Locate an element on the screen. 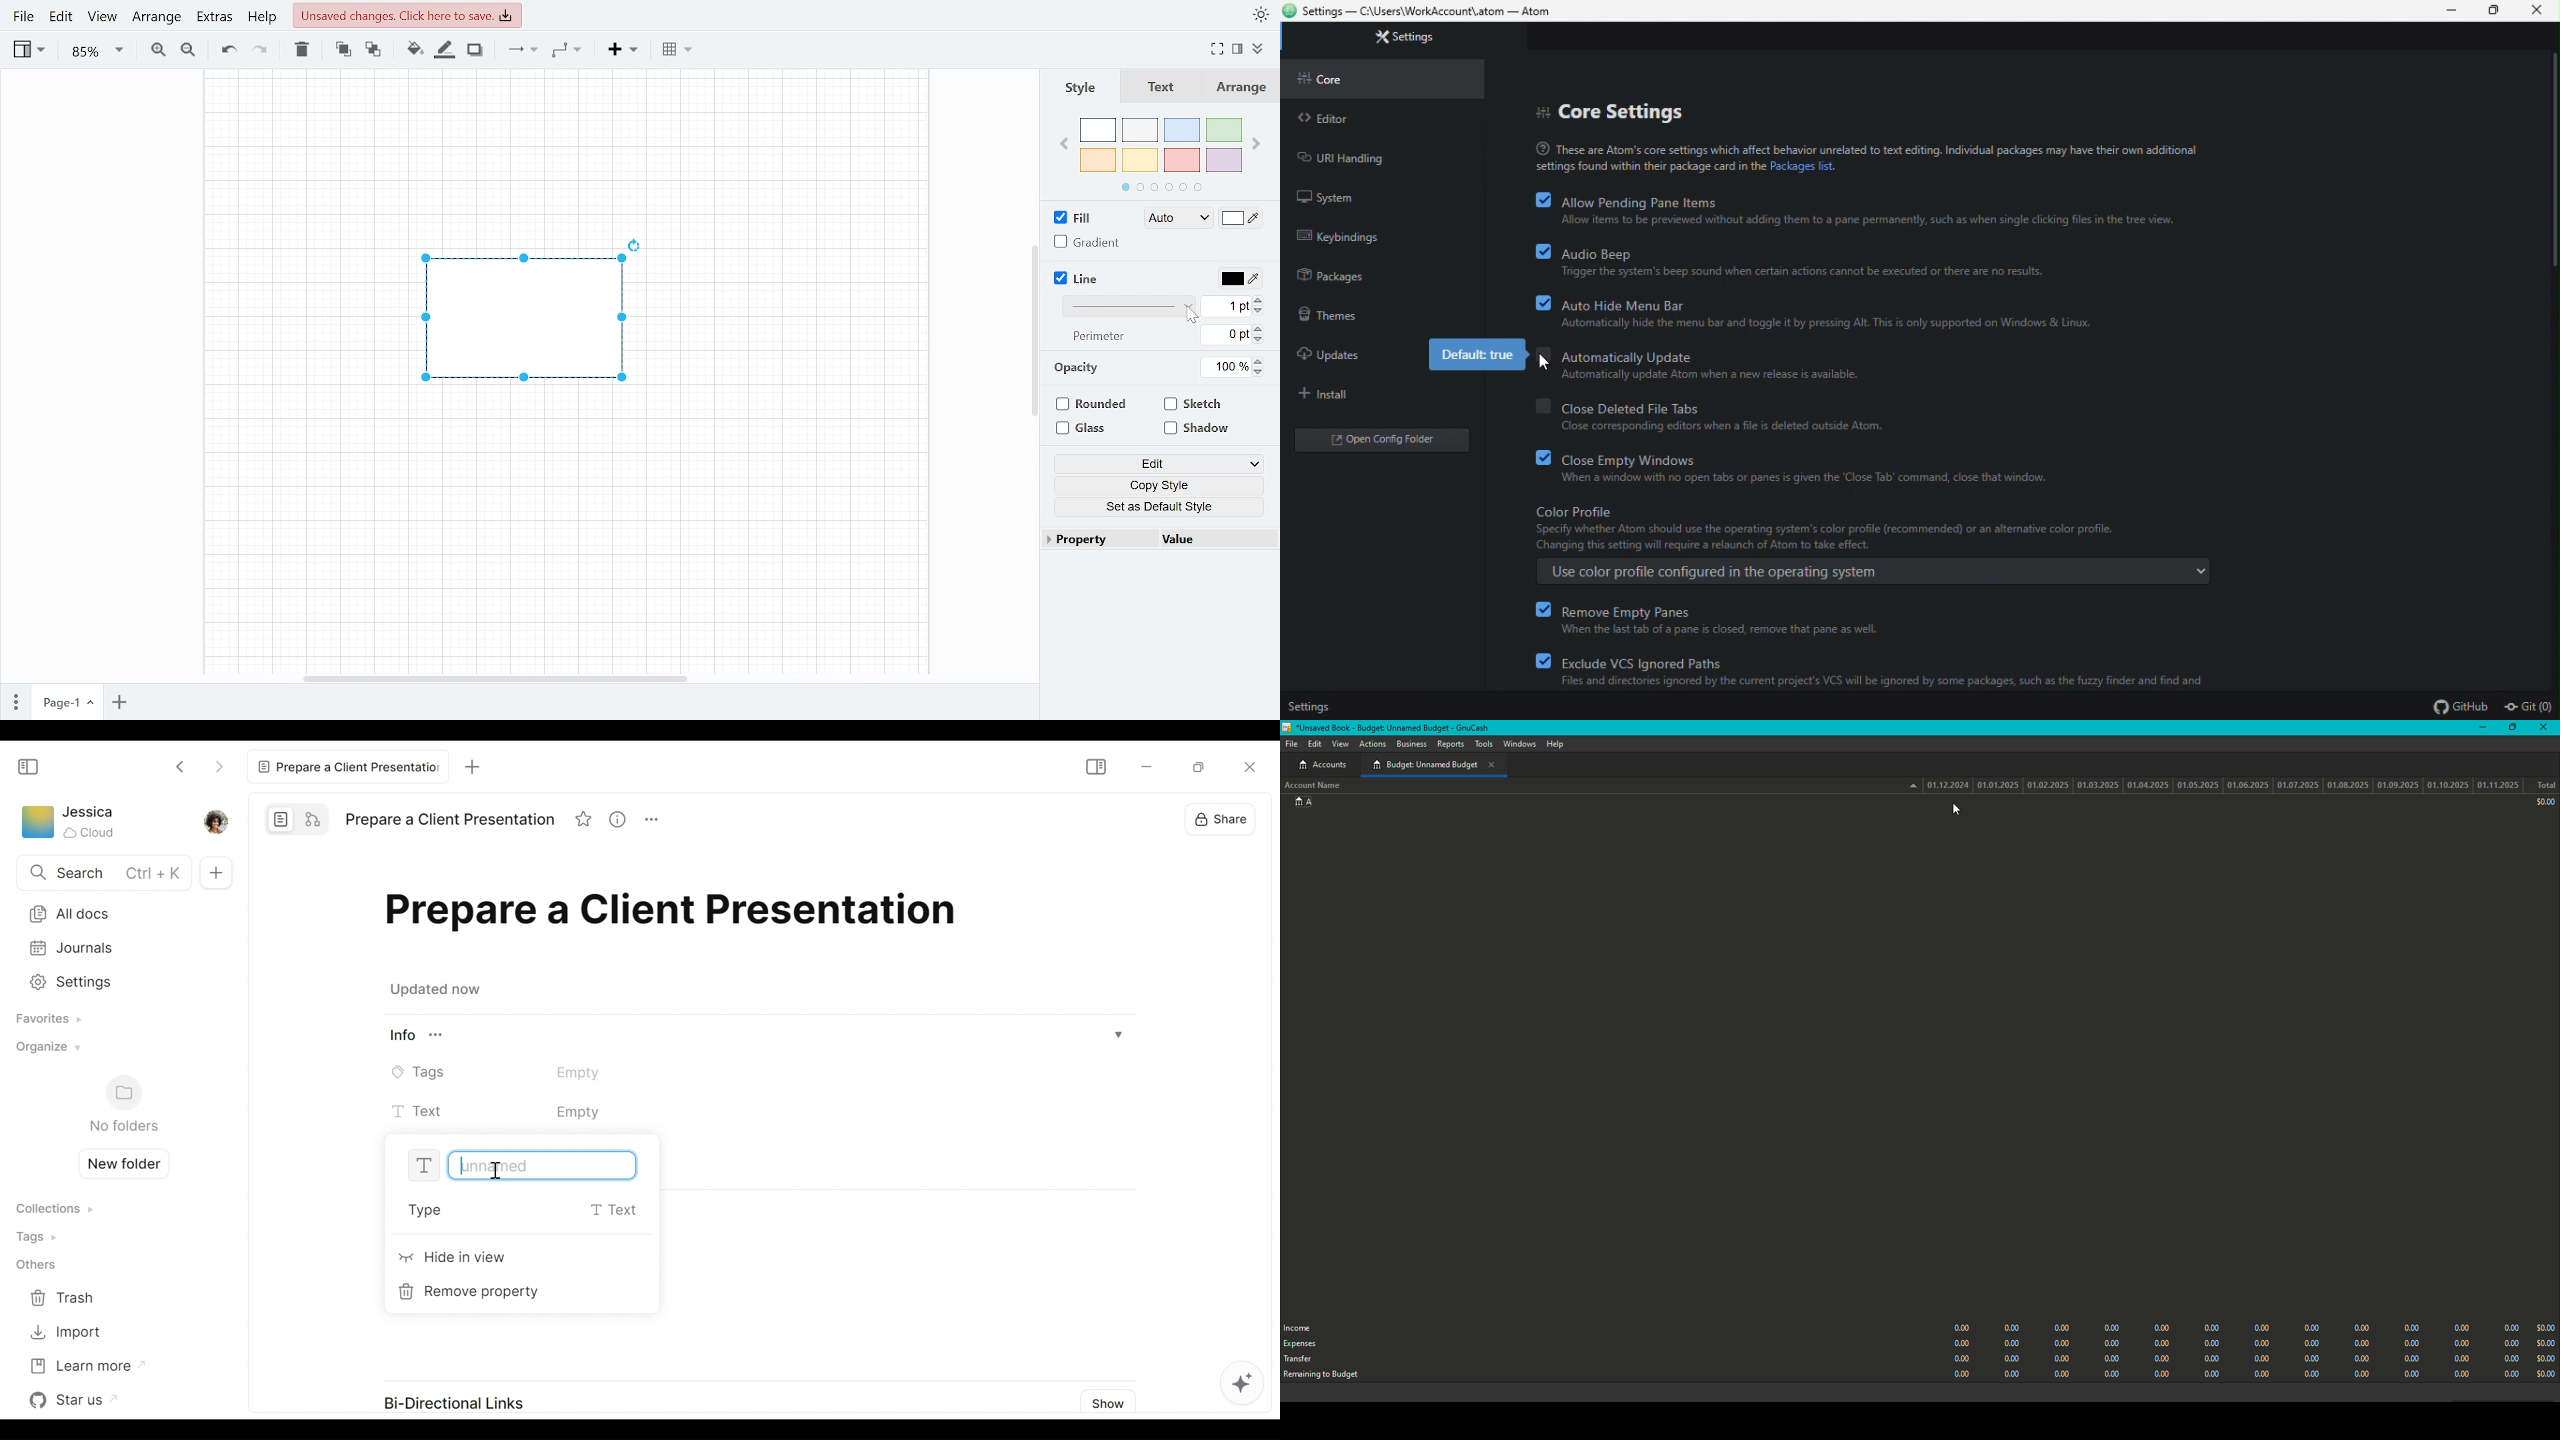 The height and width of the screenshot is (1456, 2576). Current page (page 1) is located at coordinates (66, 703).